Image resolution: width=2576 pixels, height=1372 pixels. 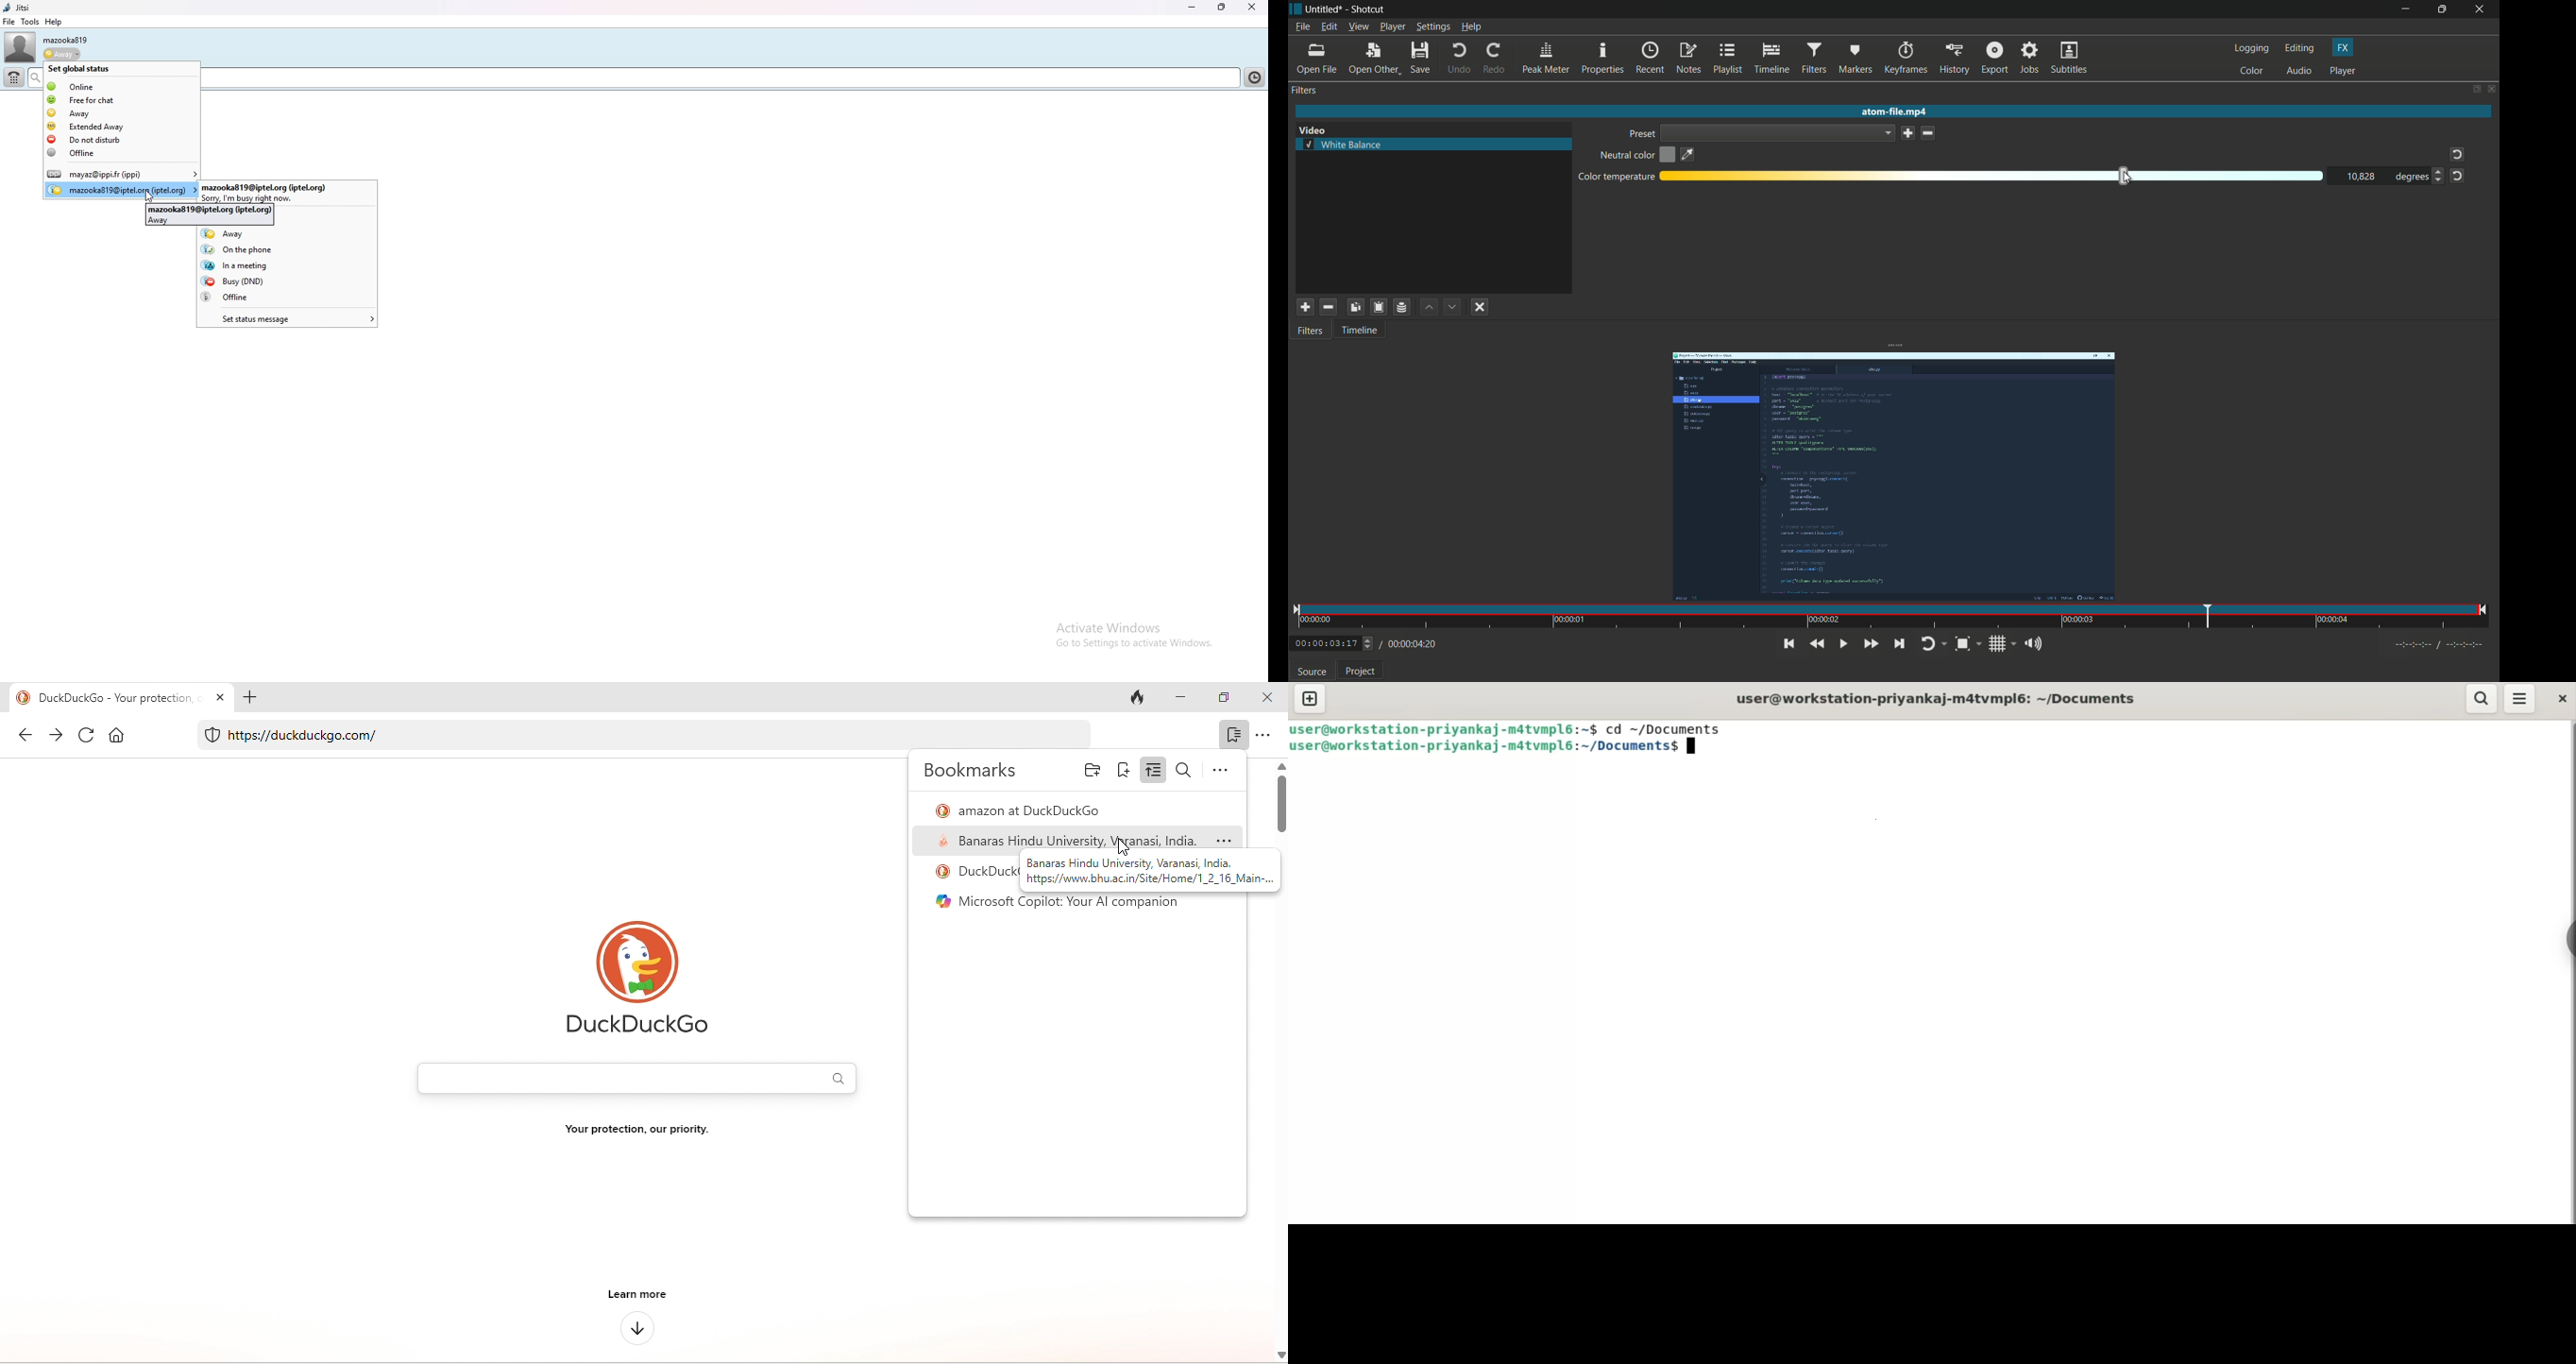 What do you see at coordinates (1856, 58) in the screenshot?
I see `markers` at bounding box center [1856, 58].